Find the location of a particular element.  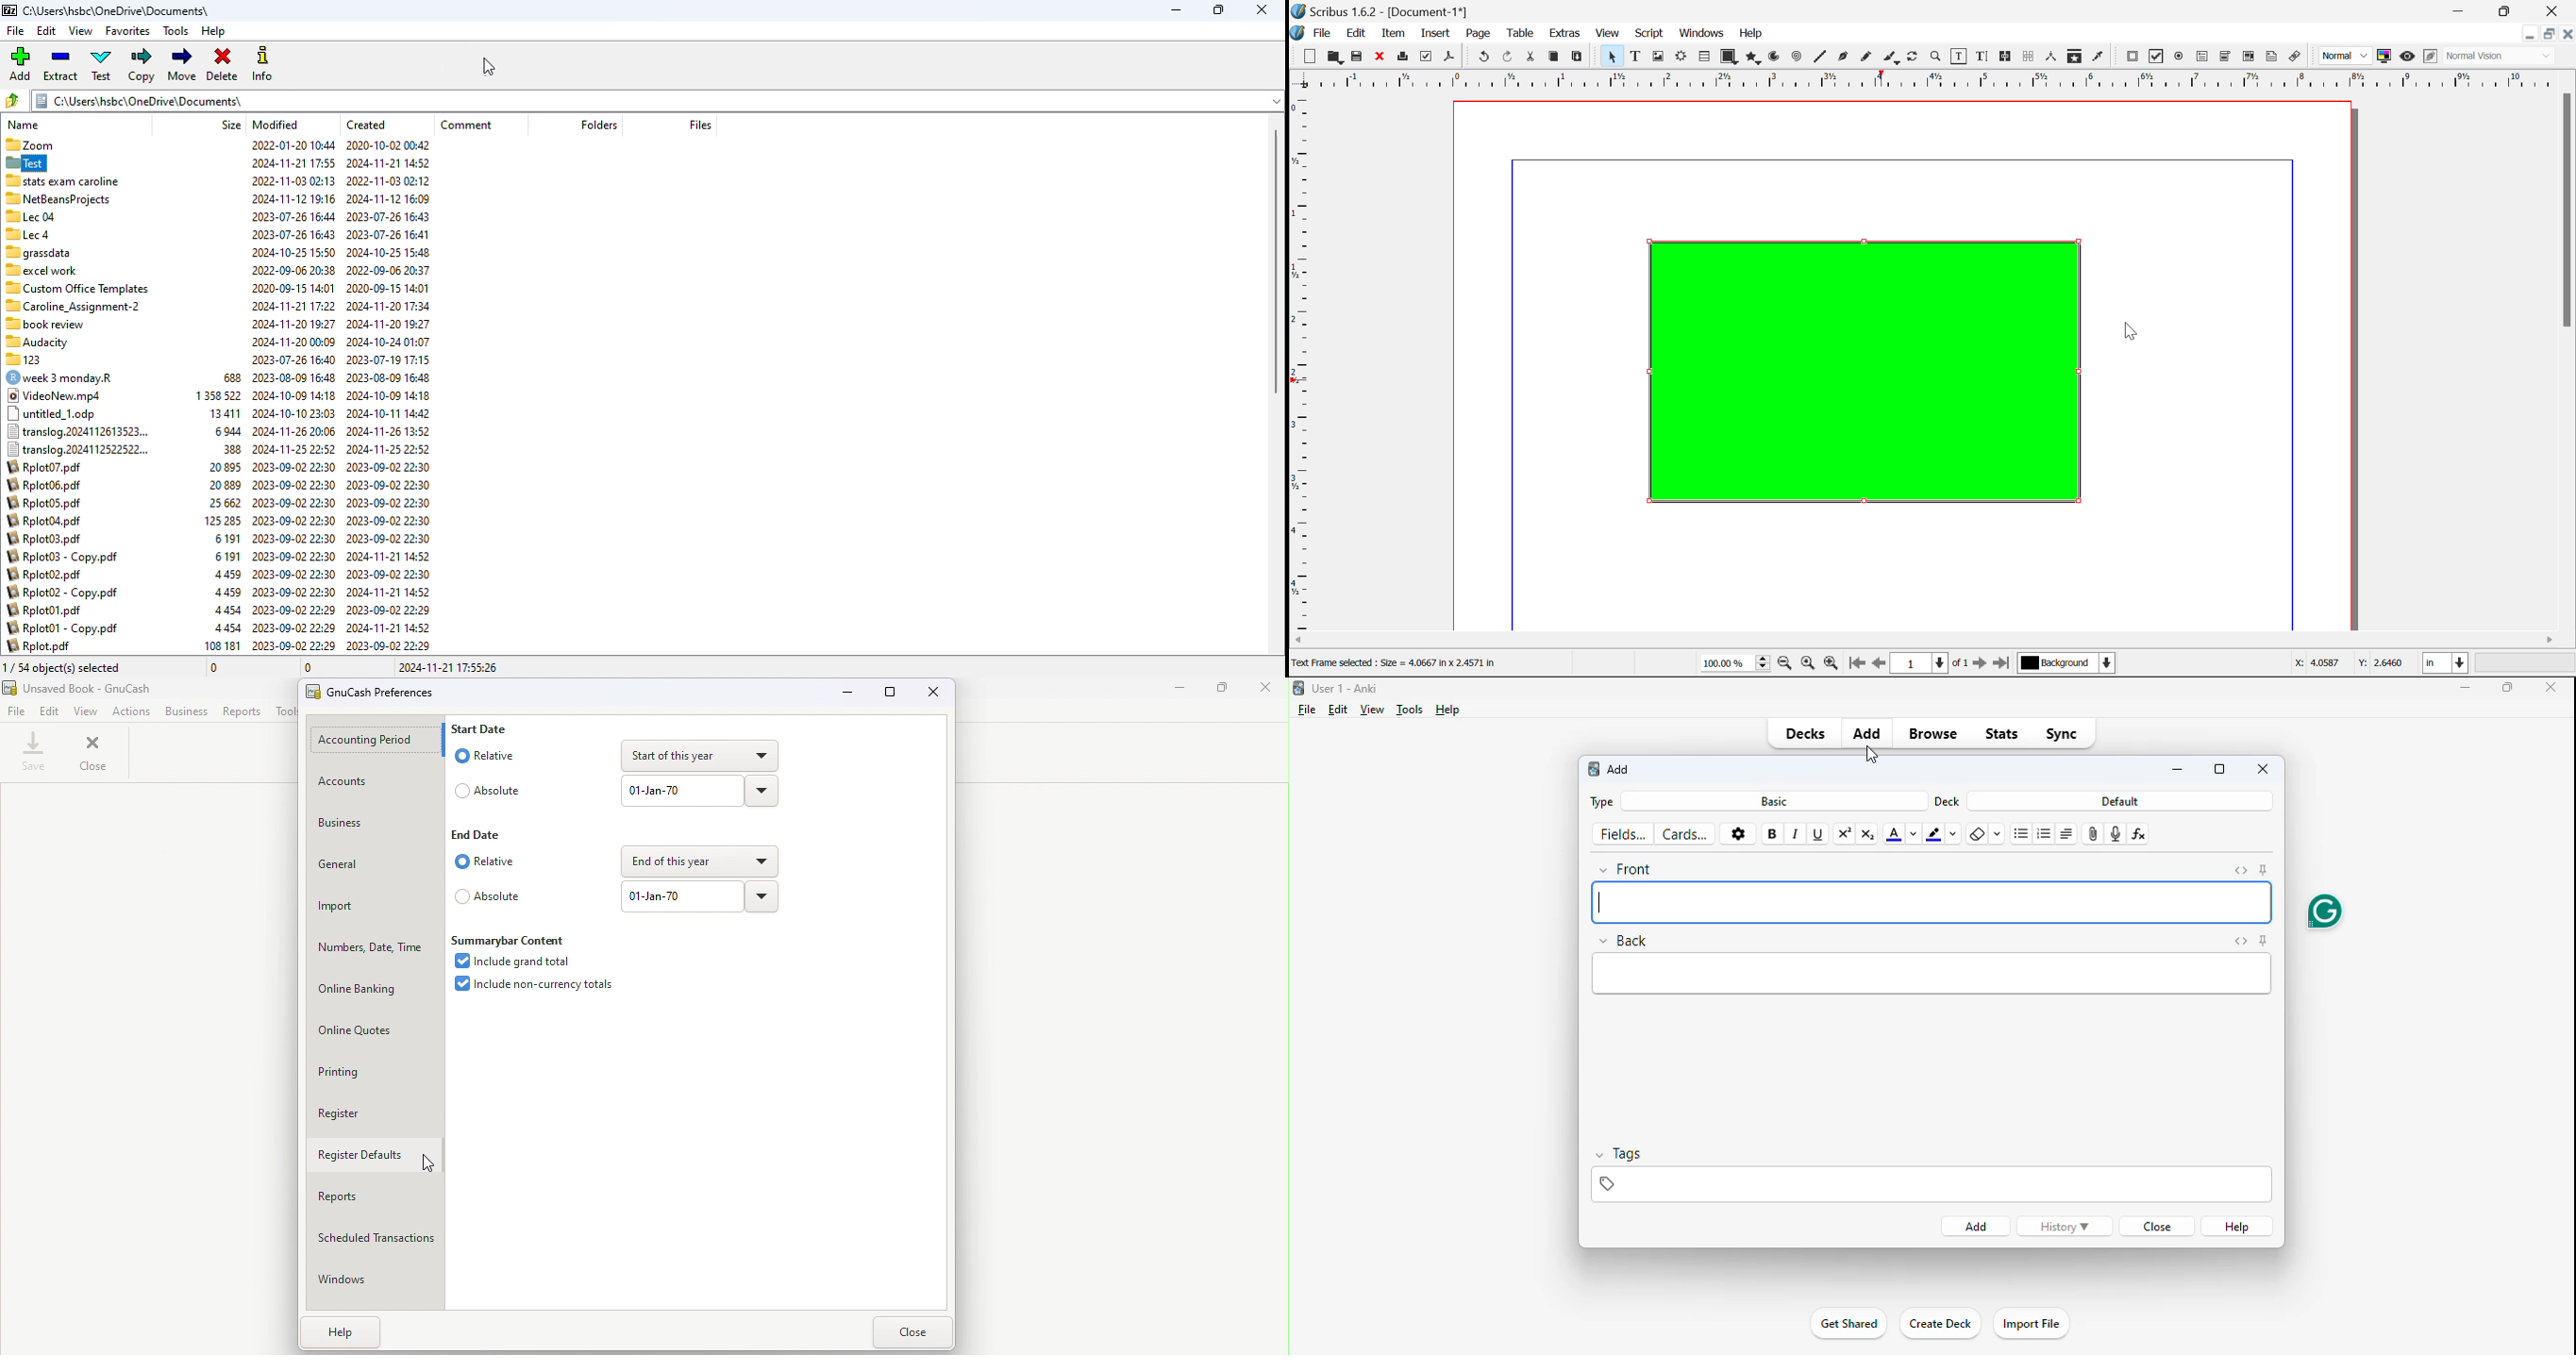

Zoom to 100% is located at coordinates (1808, 665).